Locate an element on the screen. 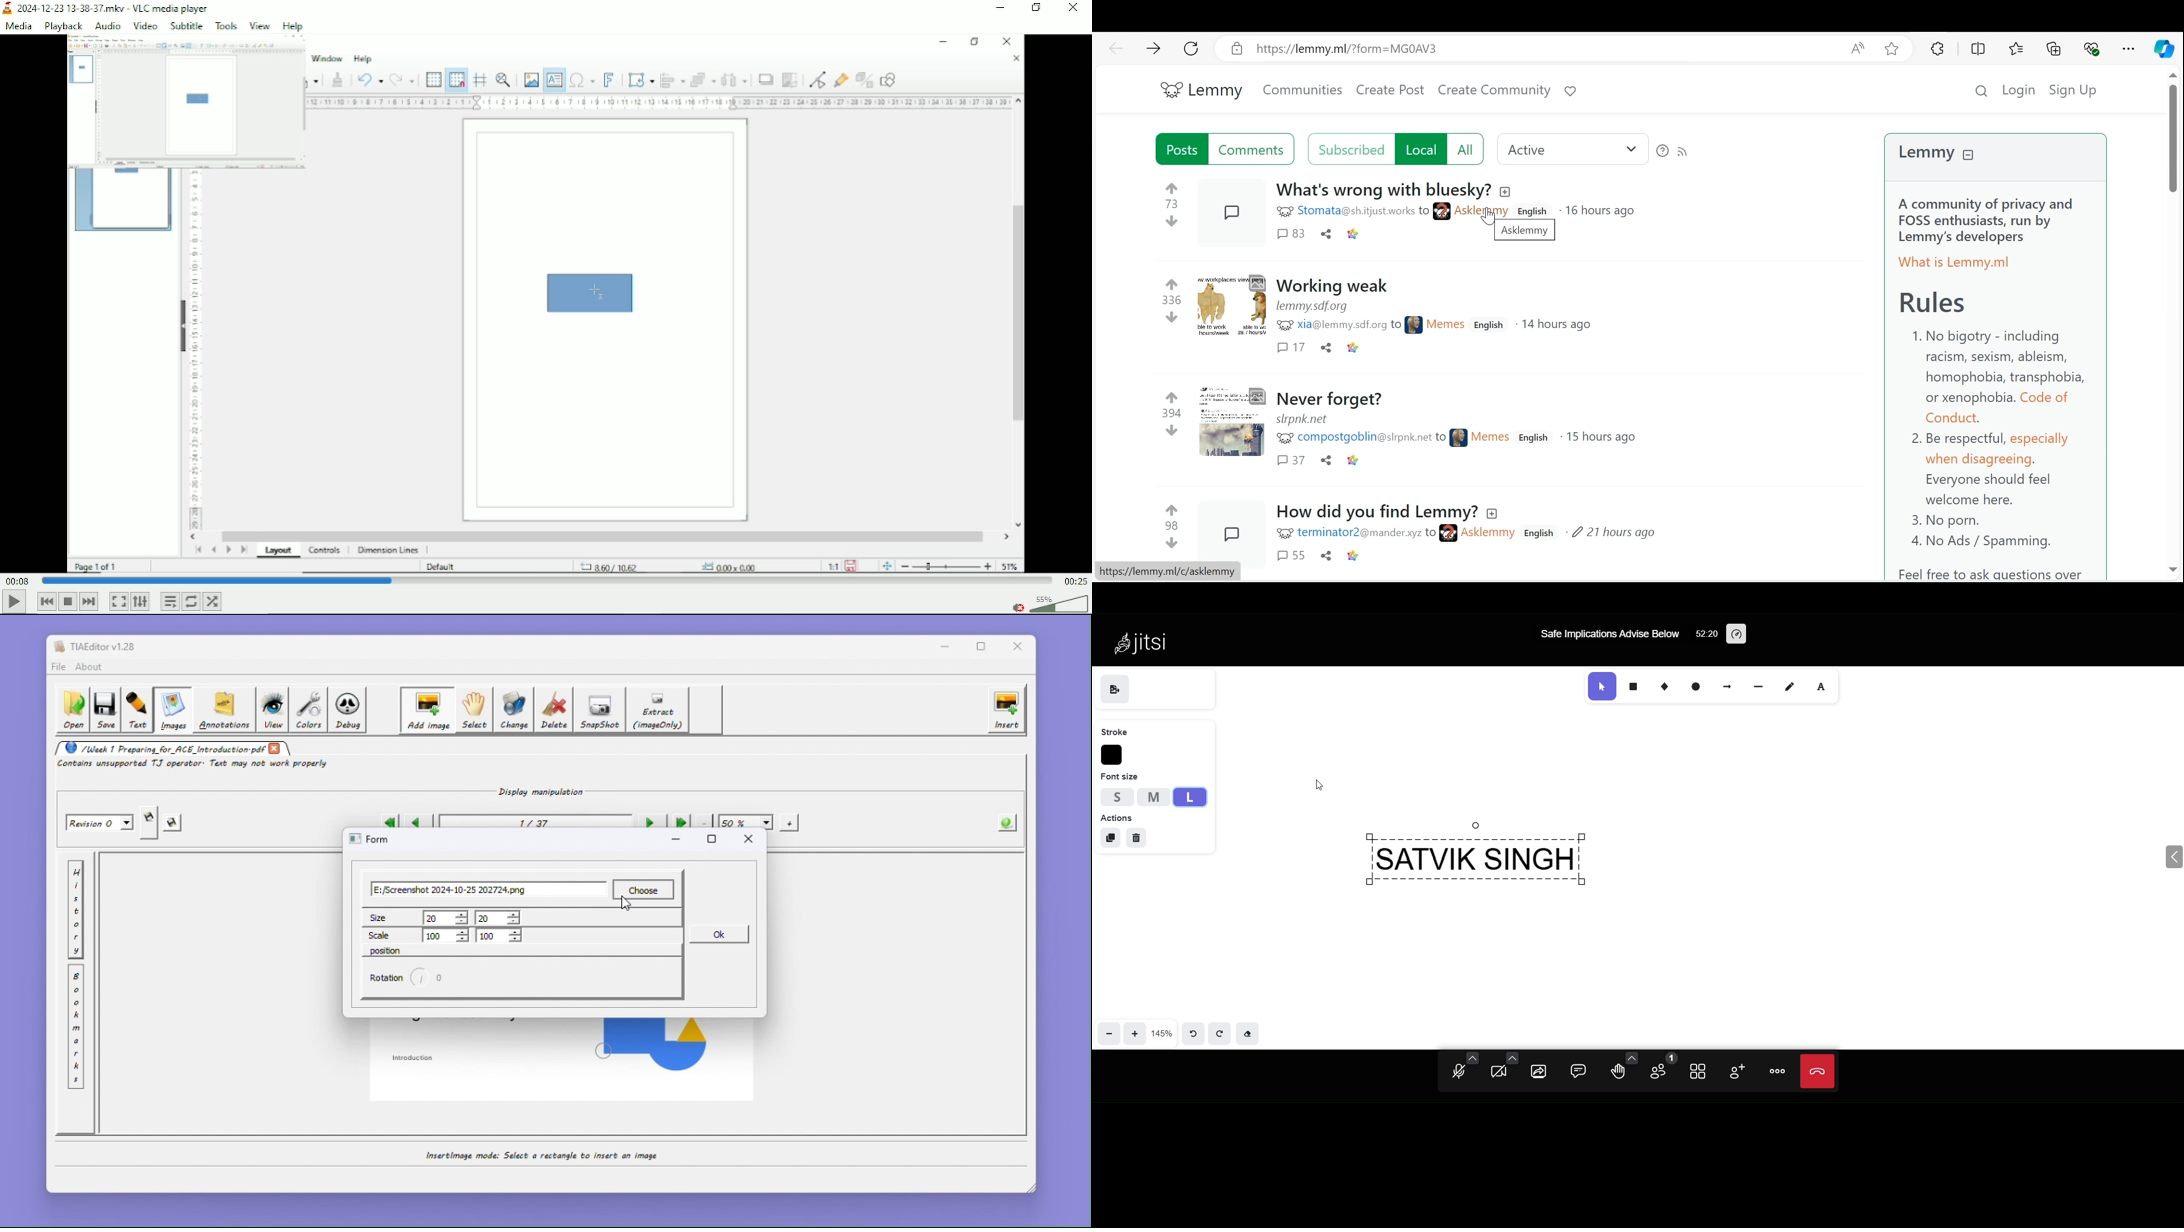 This screenshot has width=2184, height=1232. All is located at coordinates (1466, 149).